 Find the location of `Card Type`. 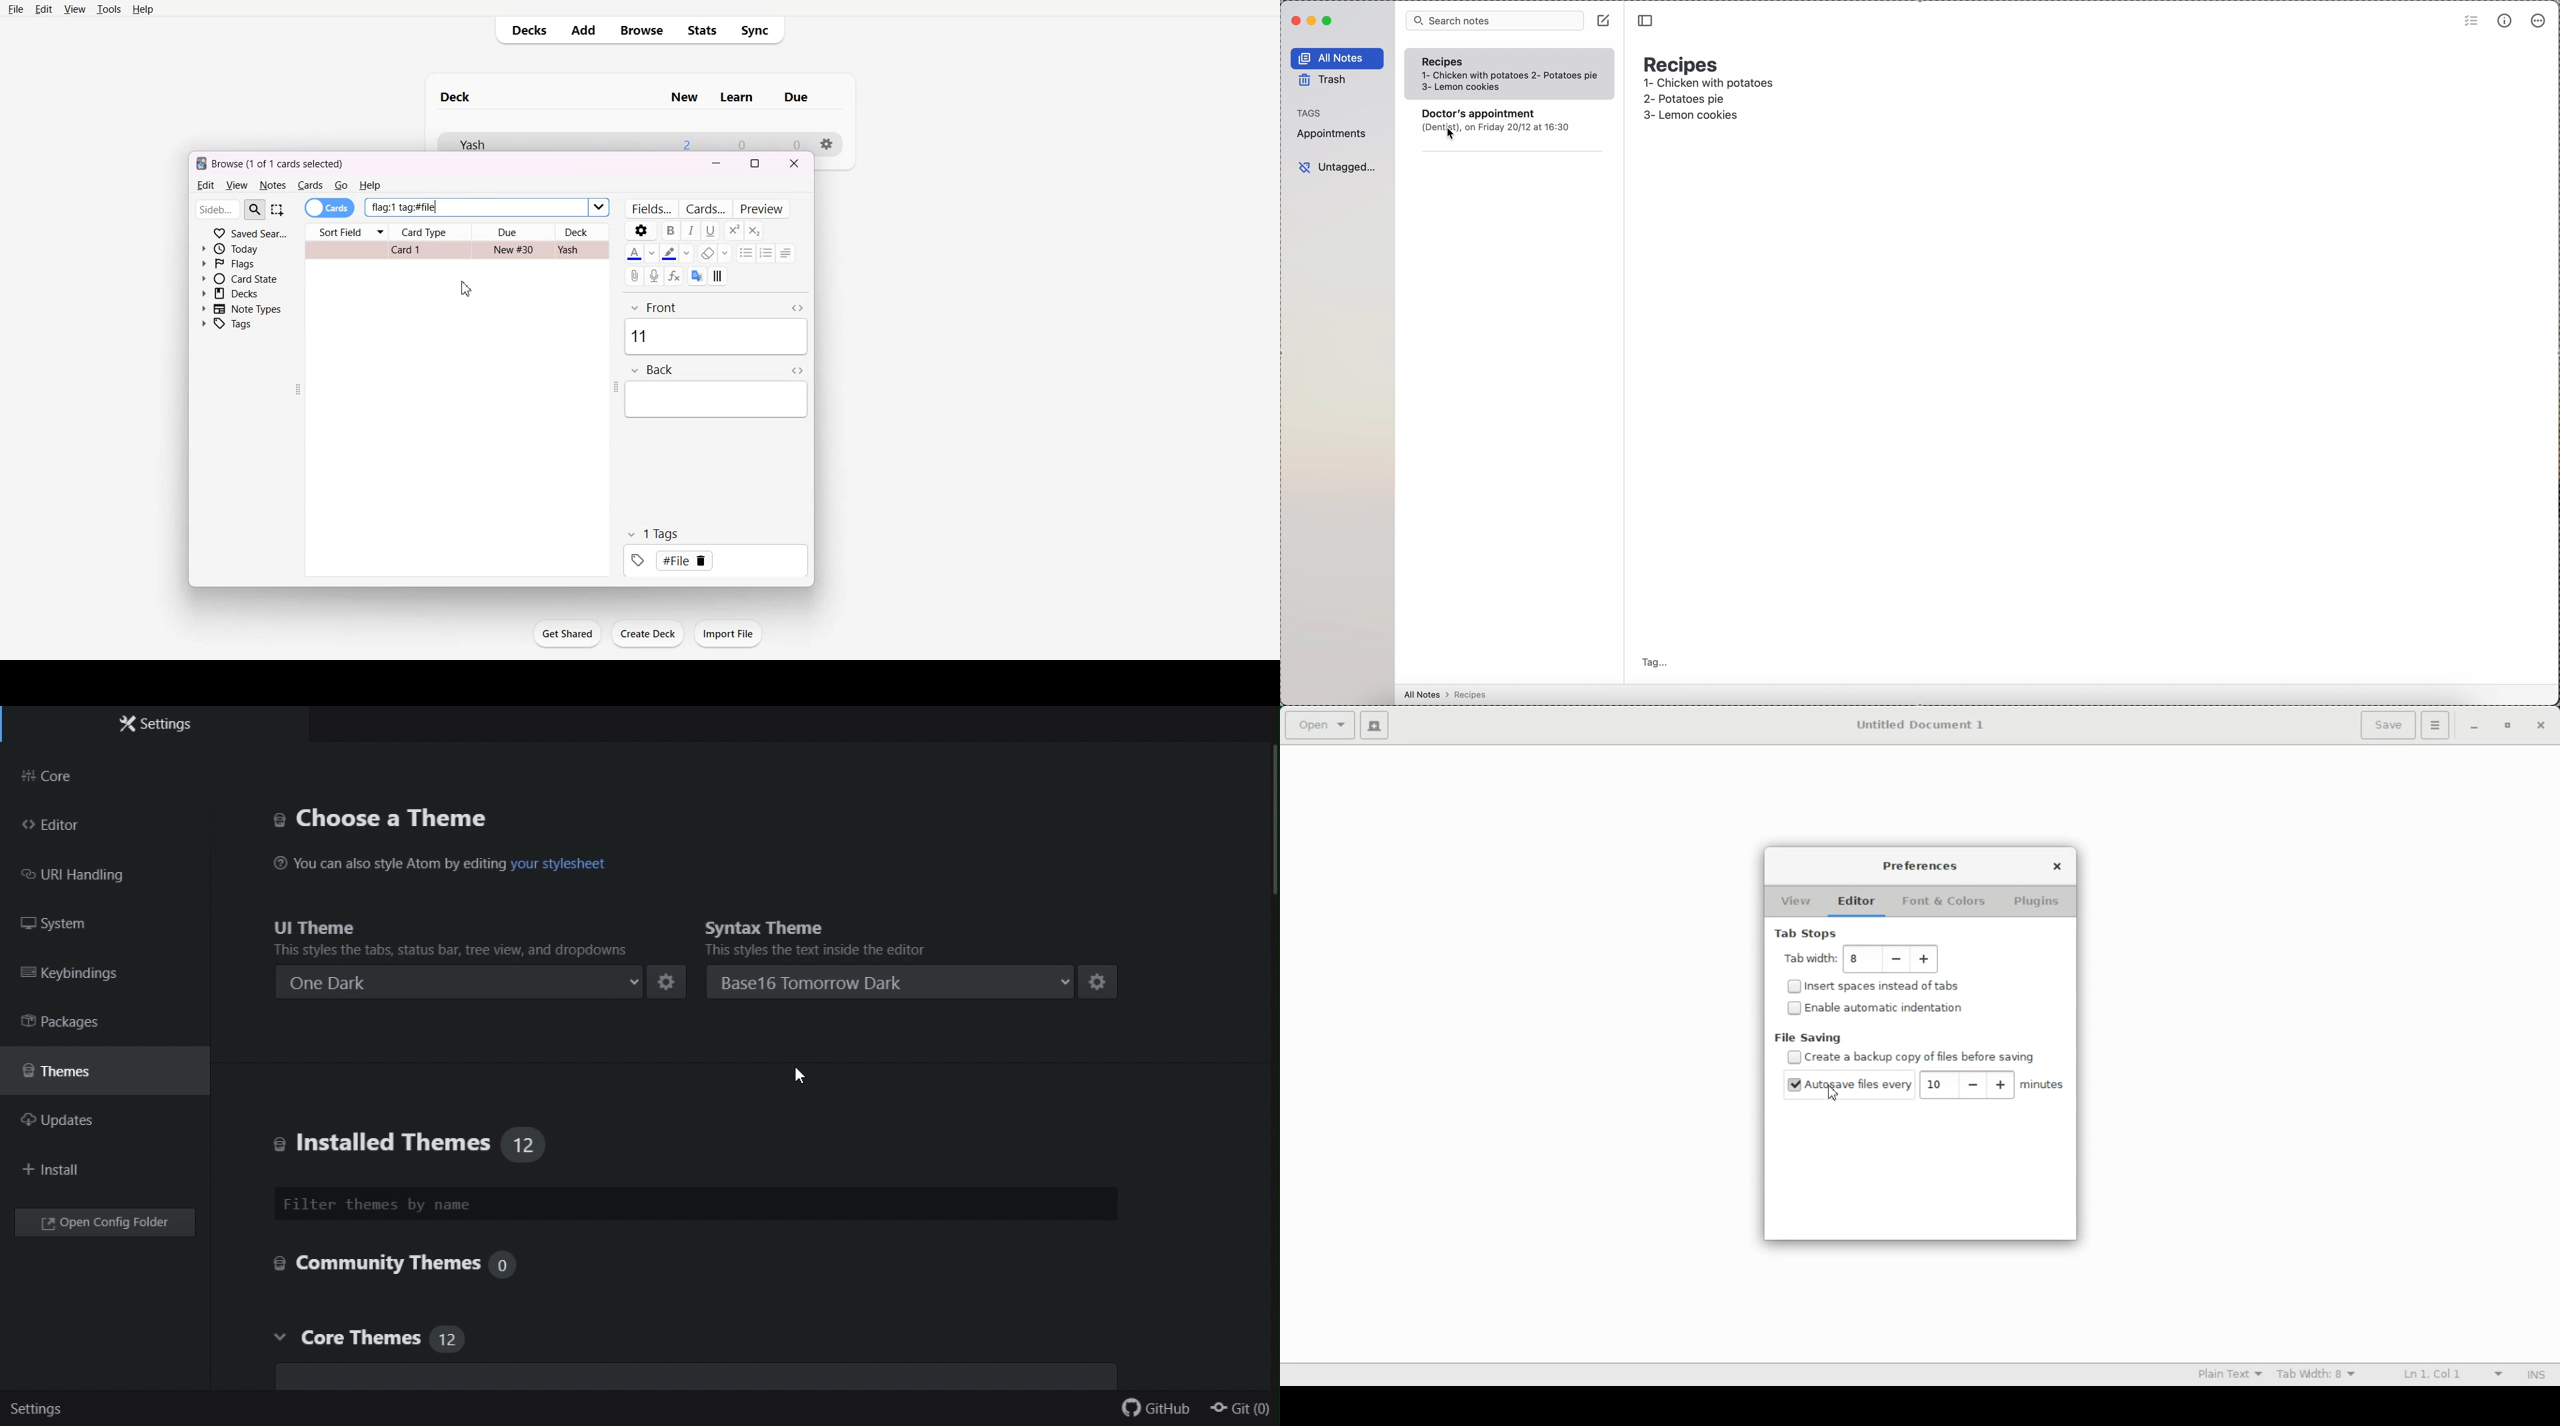

Card Type is located at coordinates (430, 232).